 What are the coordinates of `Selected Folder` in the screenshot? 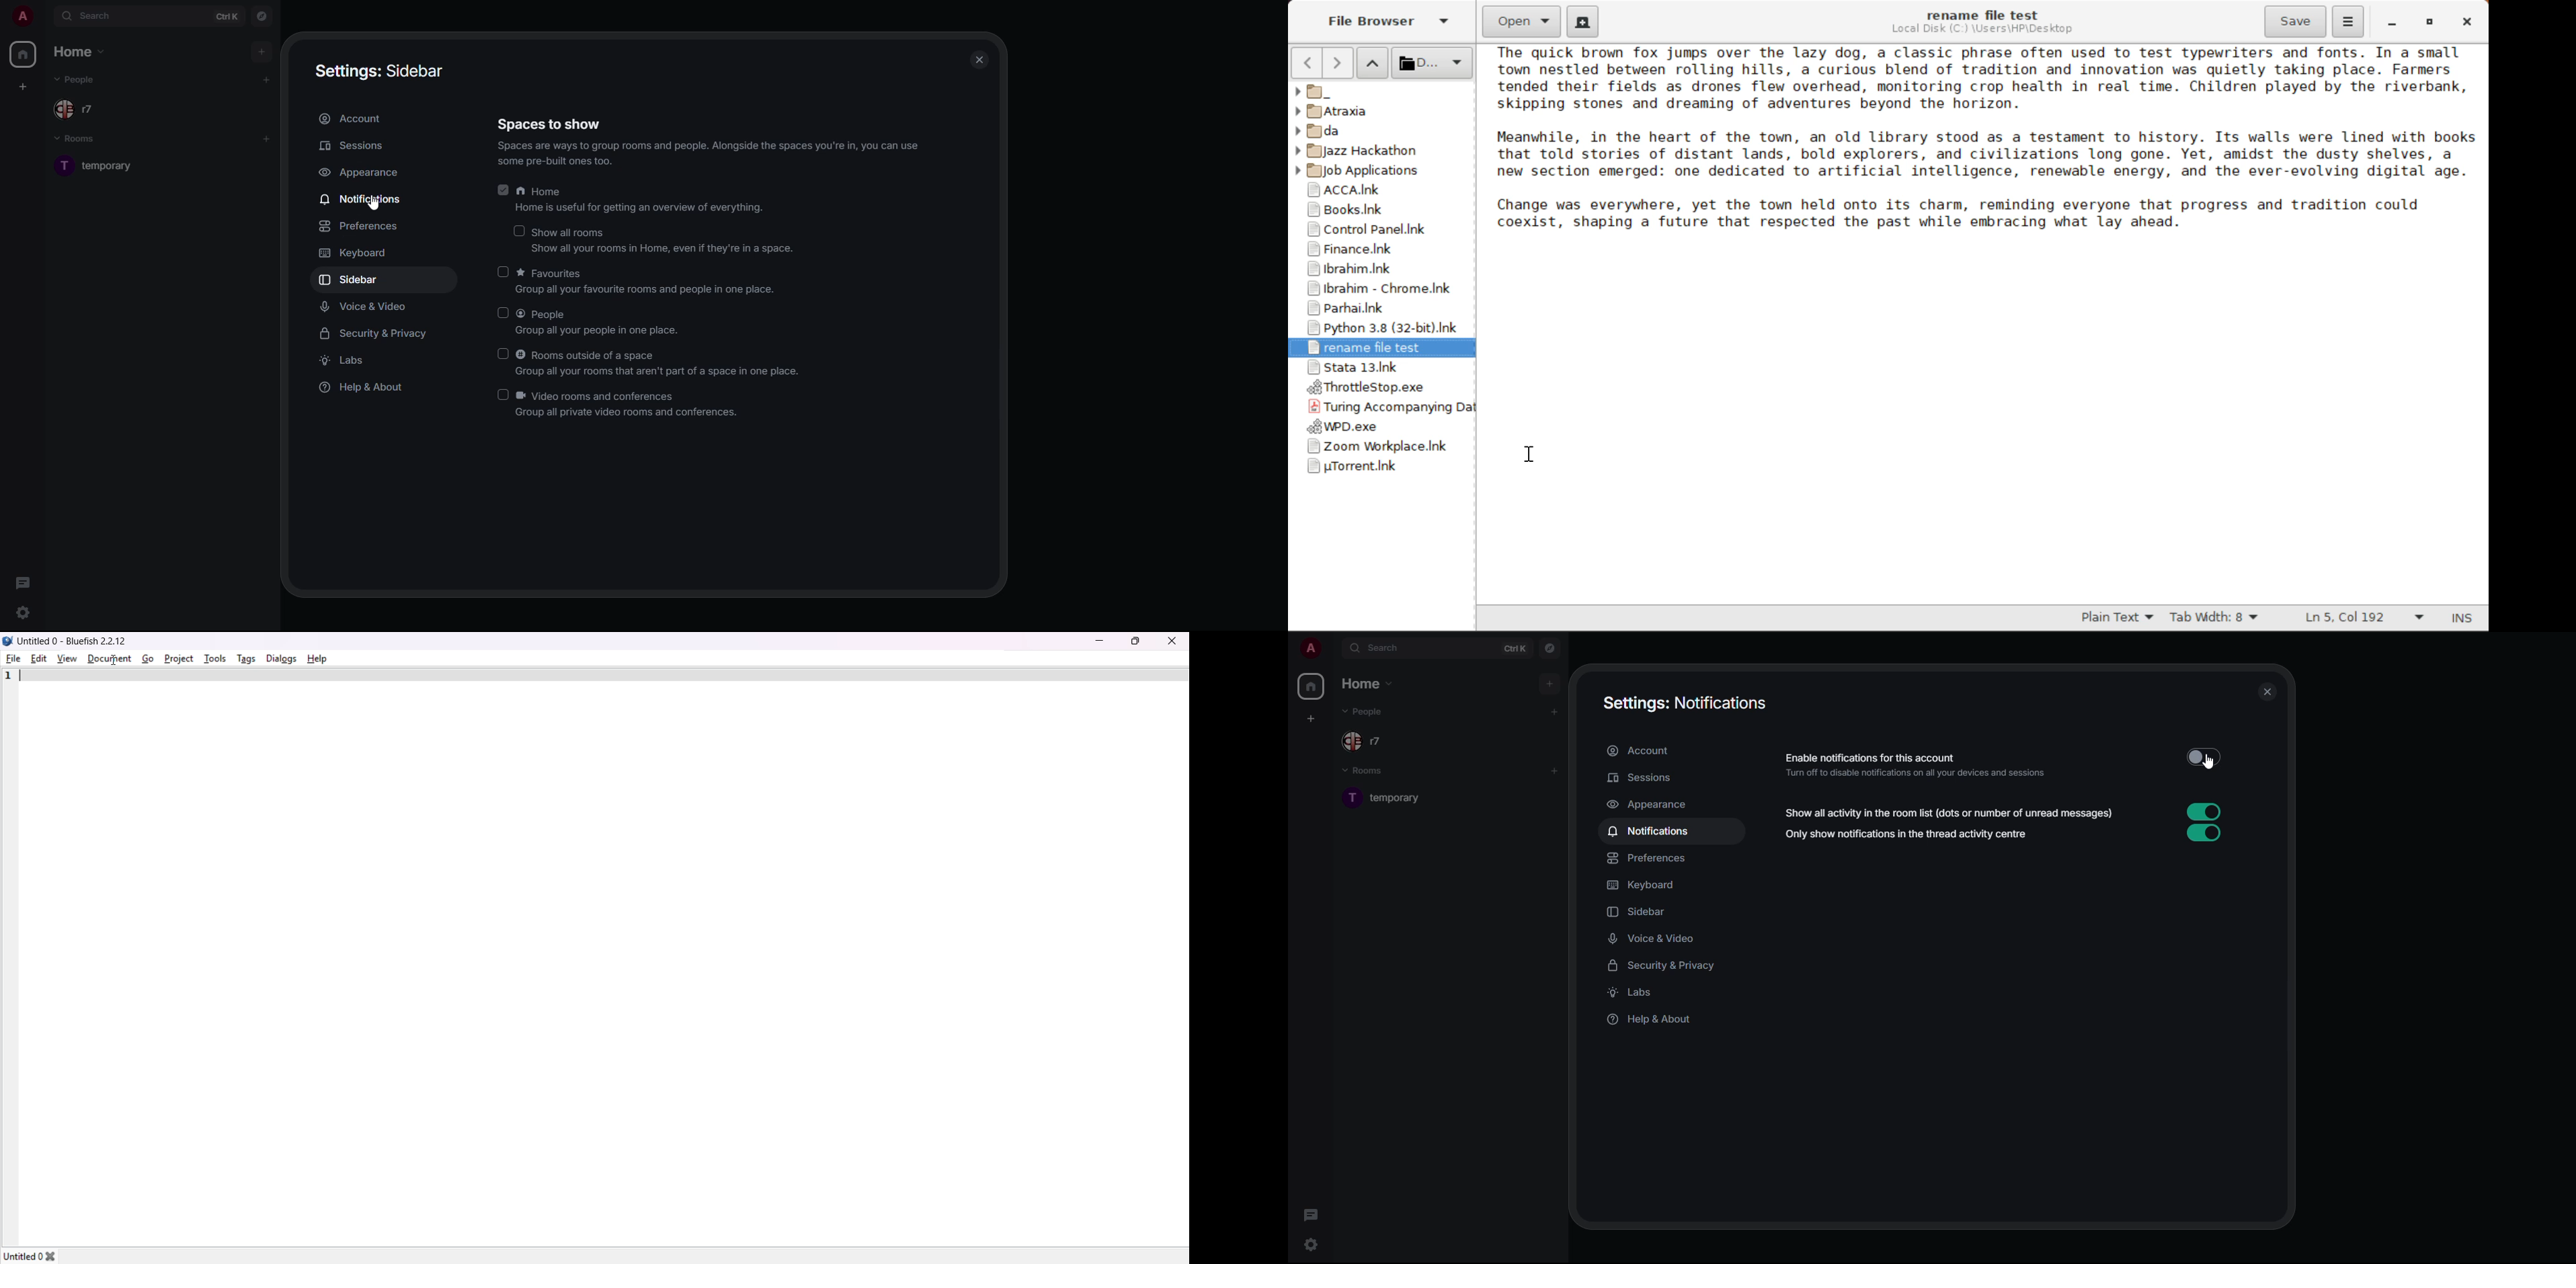 It's located at (1431, 63).